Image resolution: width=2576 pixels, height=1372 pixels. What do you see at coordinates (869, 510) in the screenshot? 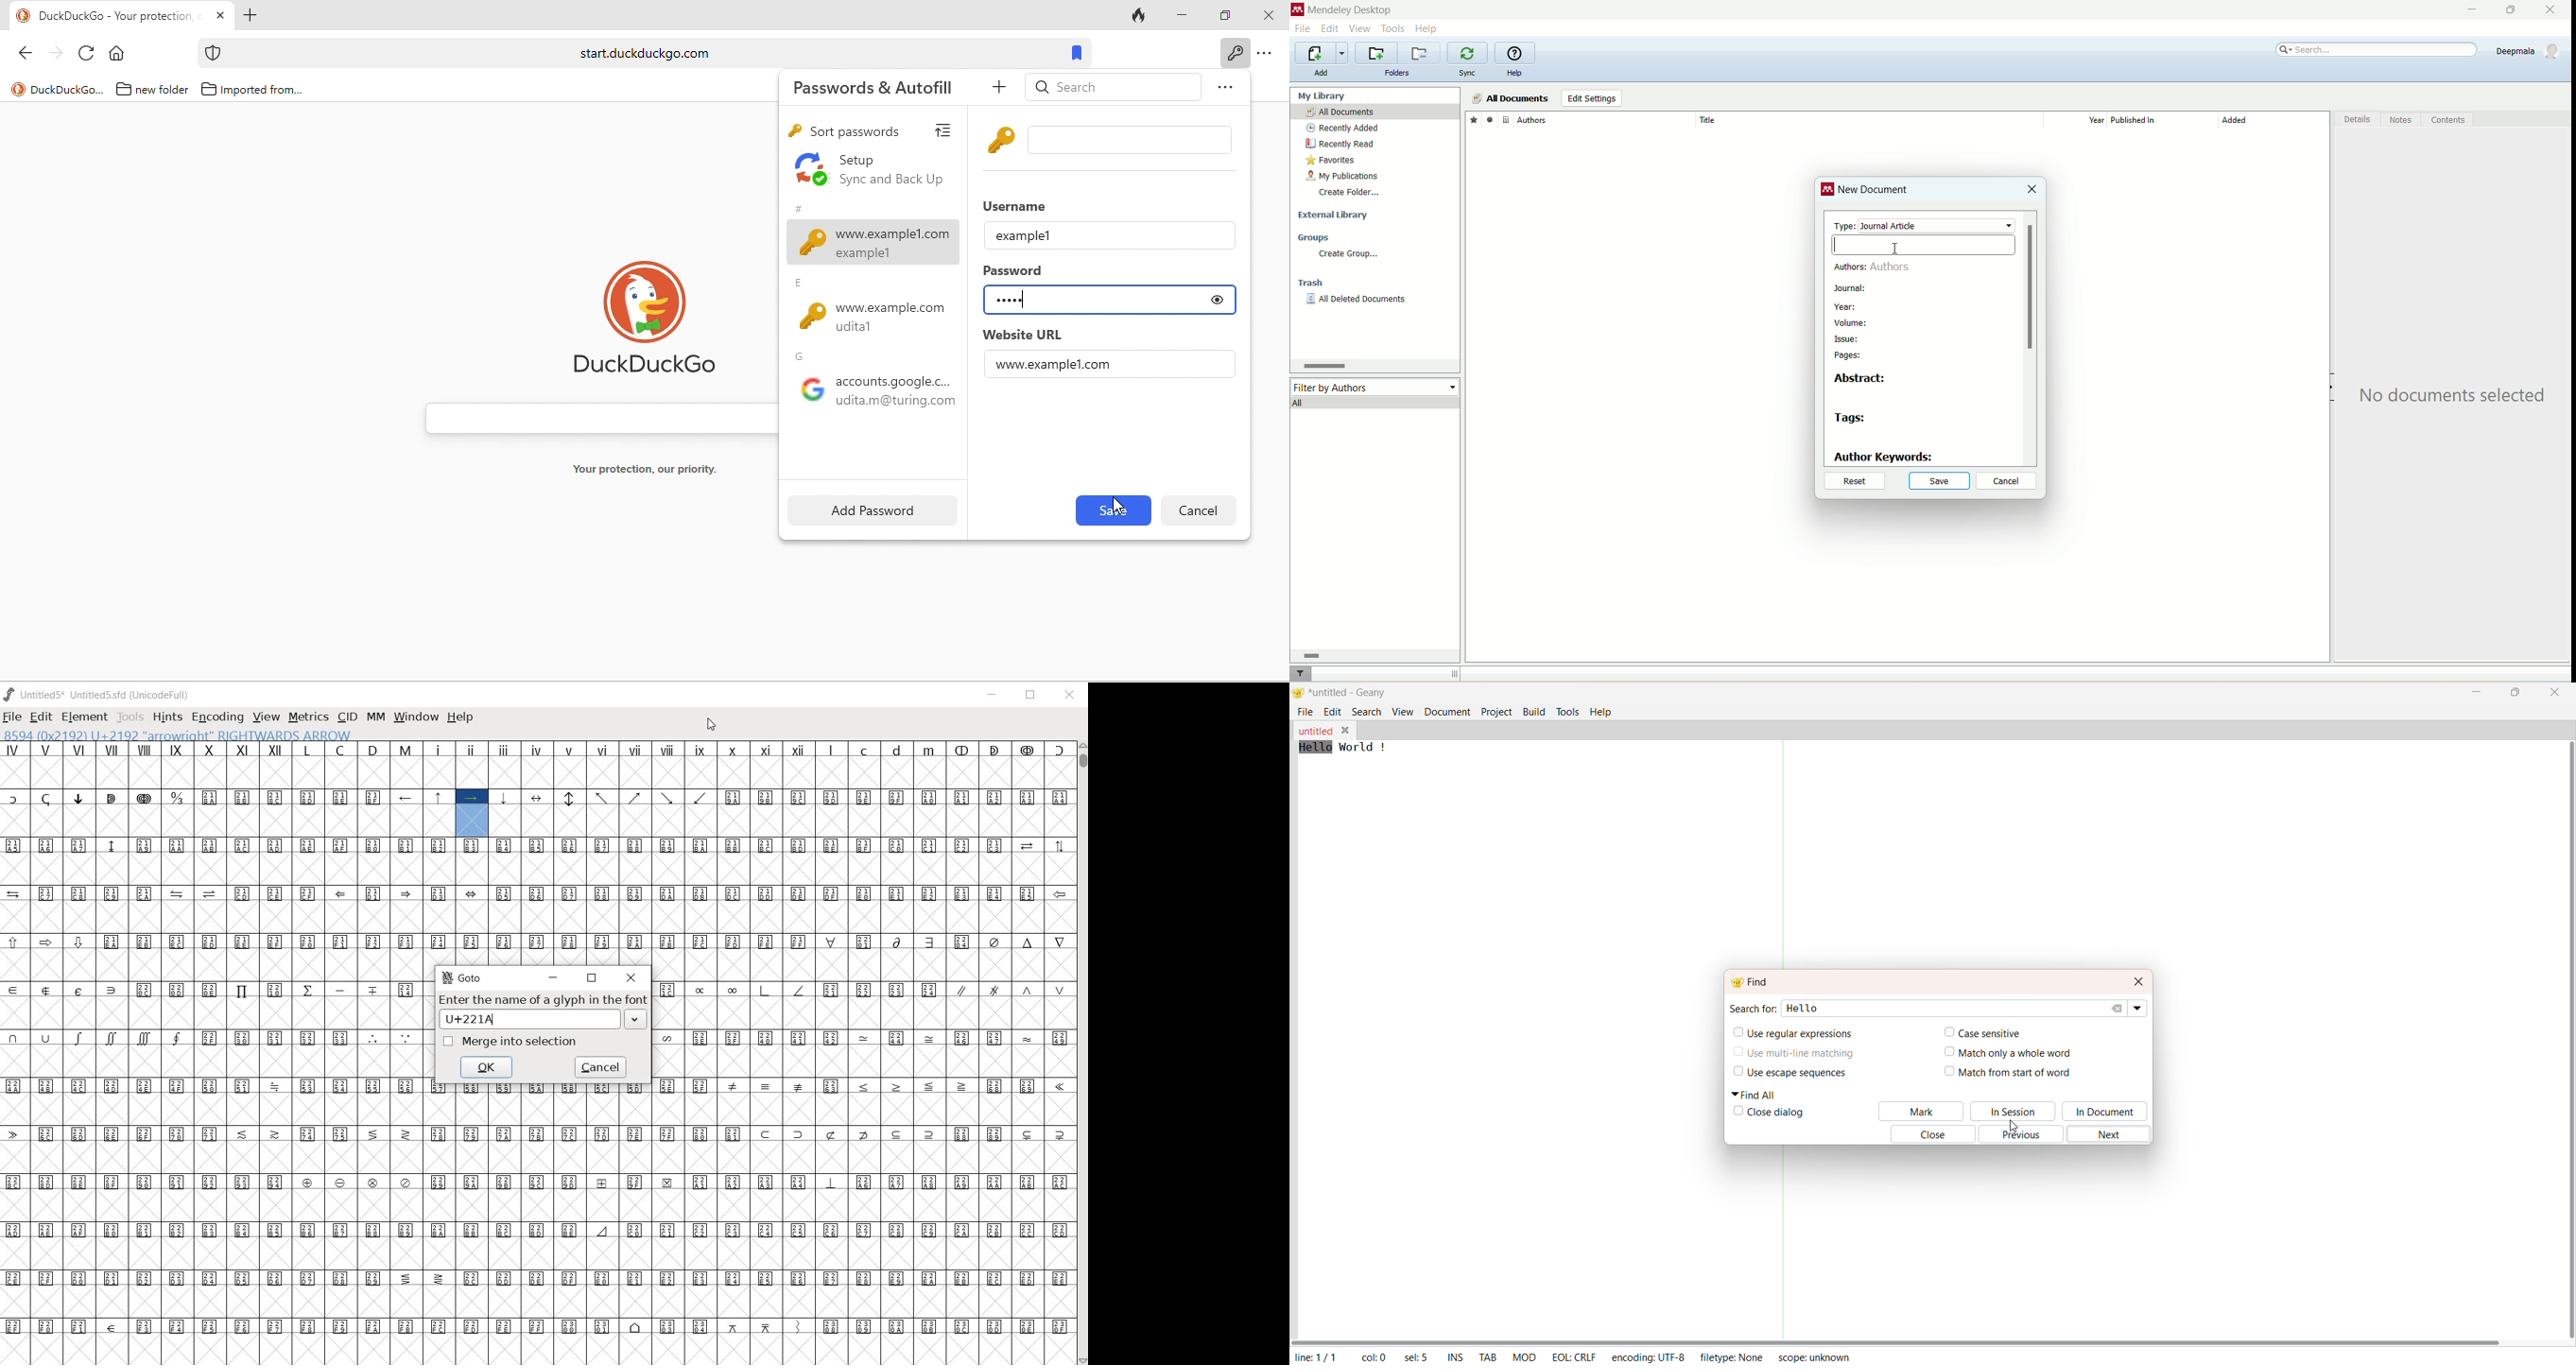
I see `add password` at bounding box center [869, 510].